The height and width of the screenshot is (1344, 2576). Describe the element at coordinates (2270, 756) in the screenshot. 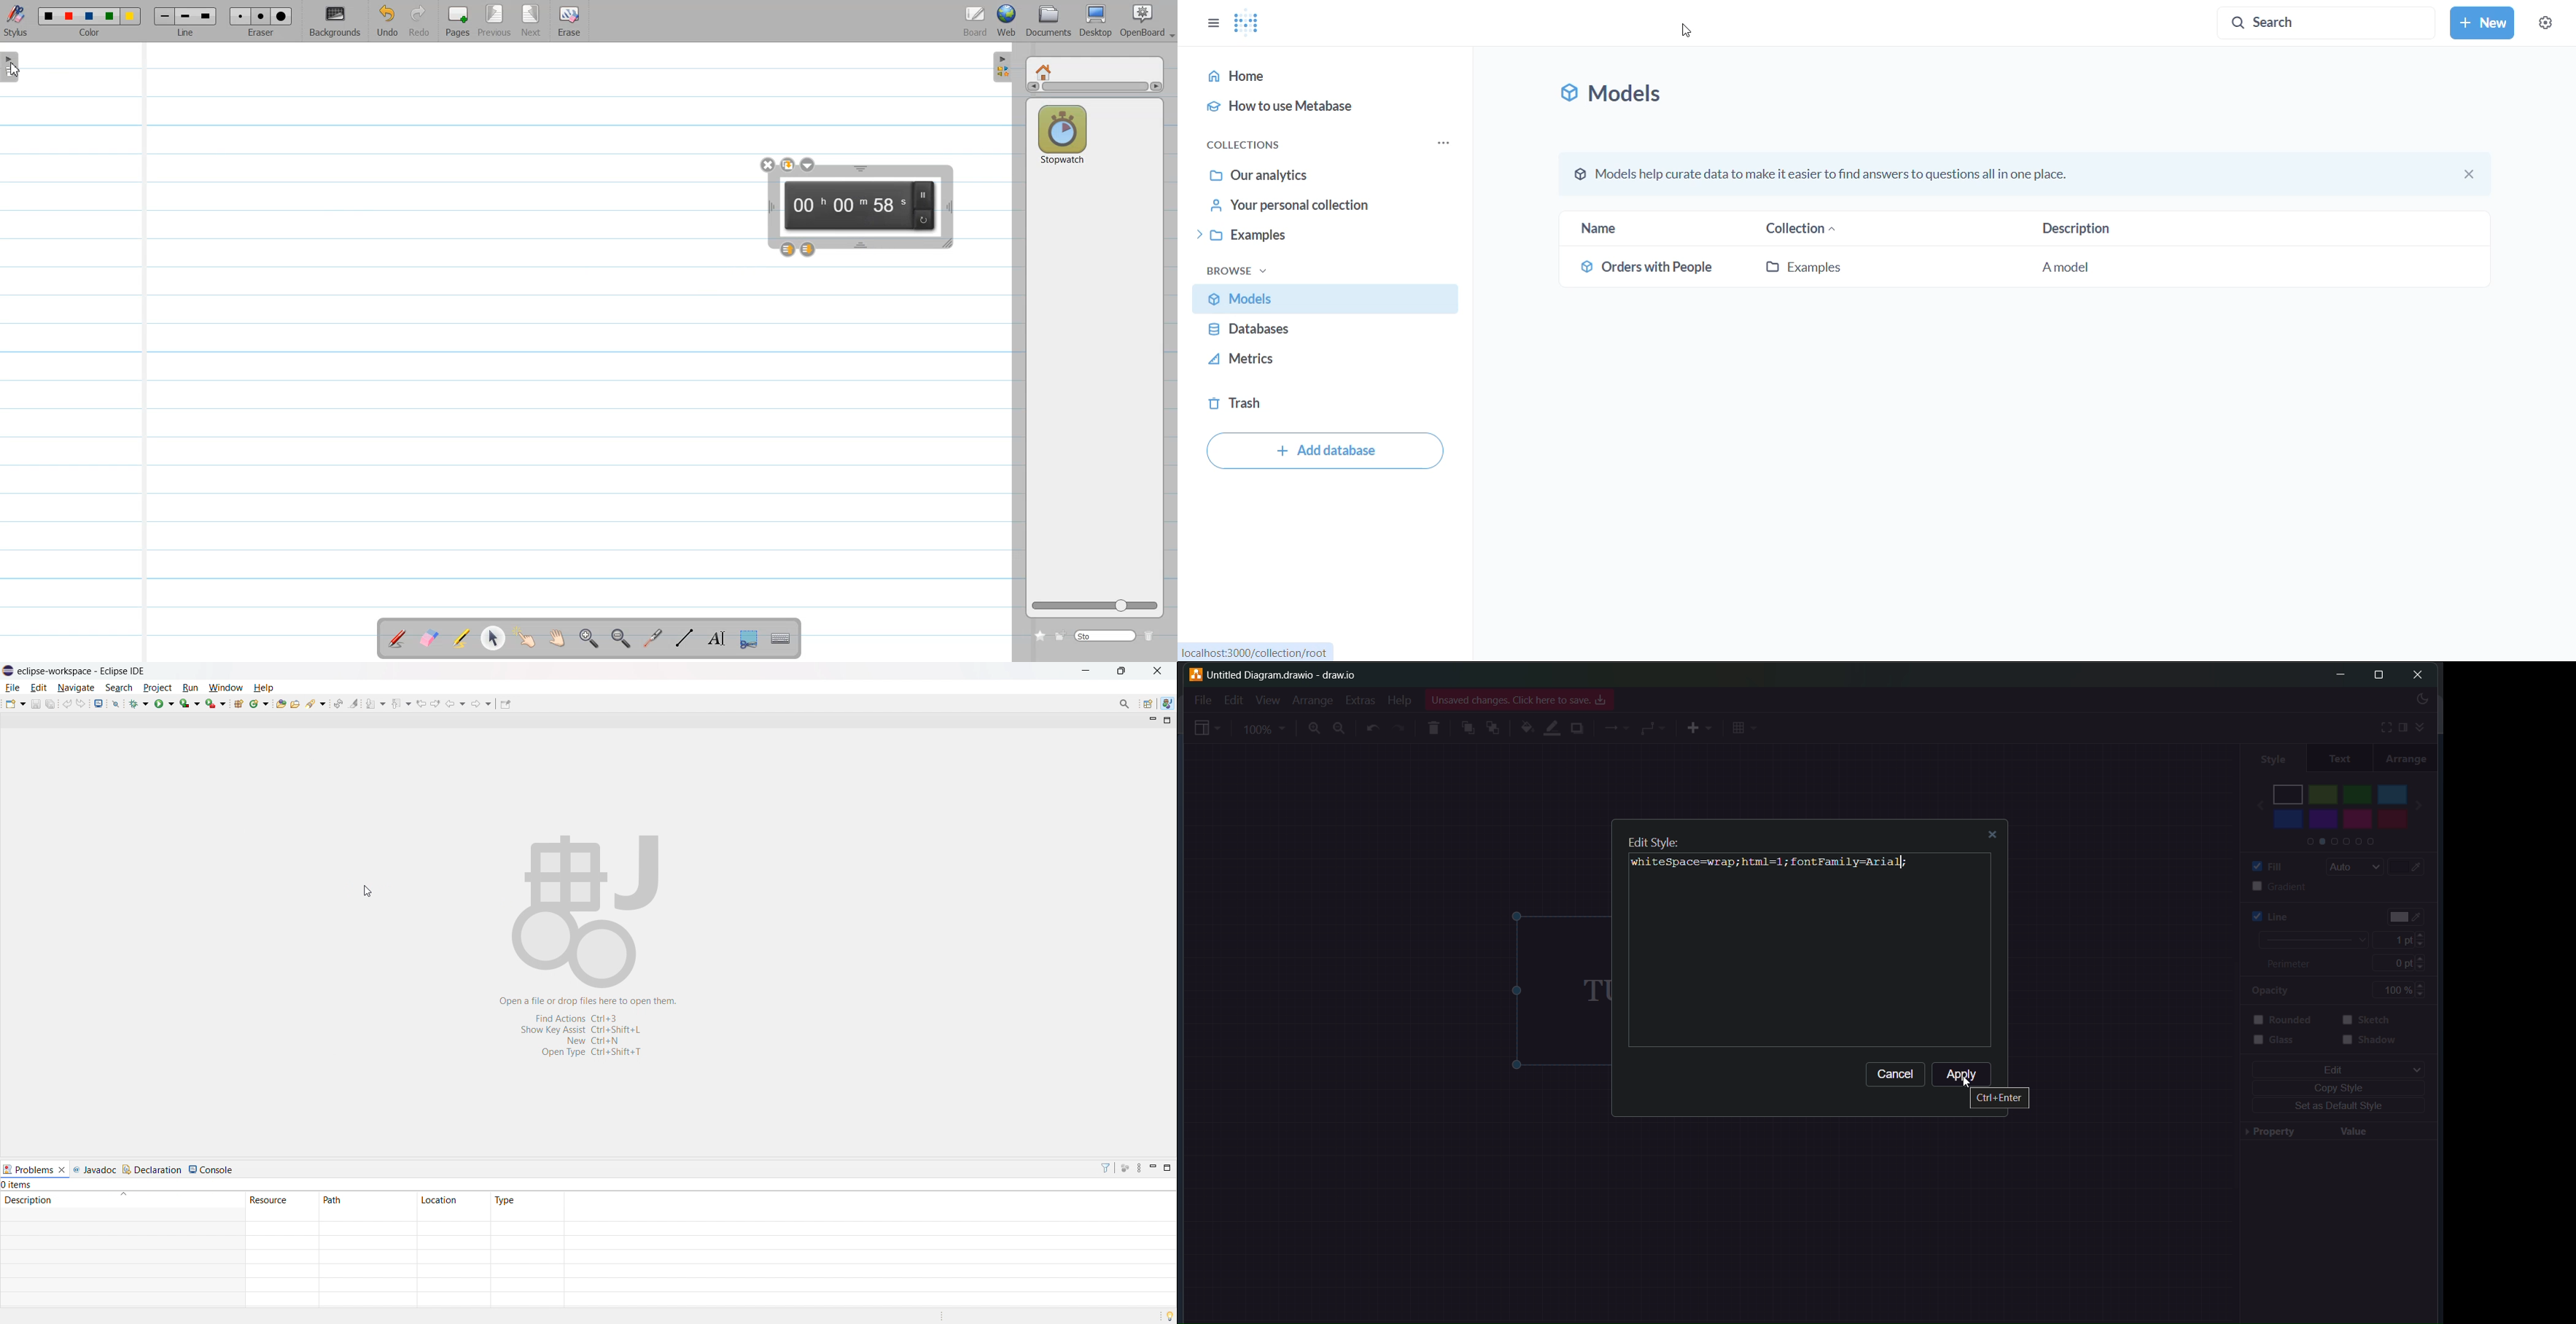

I see `style` at that location.